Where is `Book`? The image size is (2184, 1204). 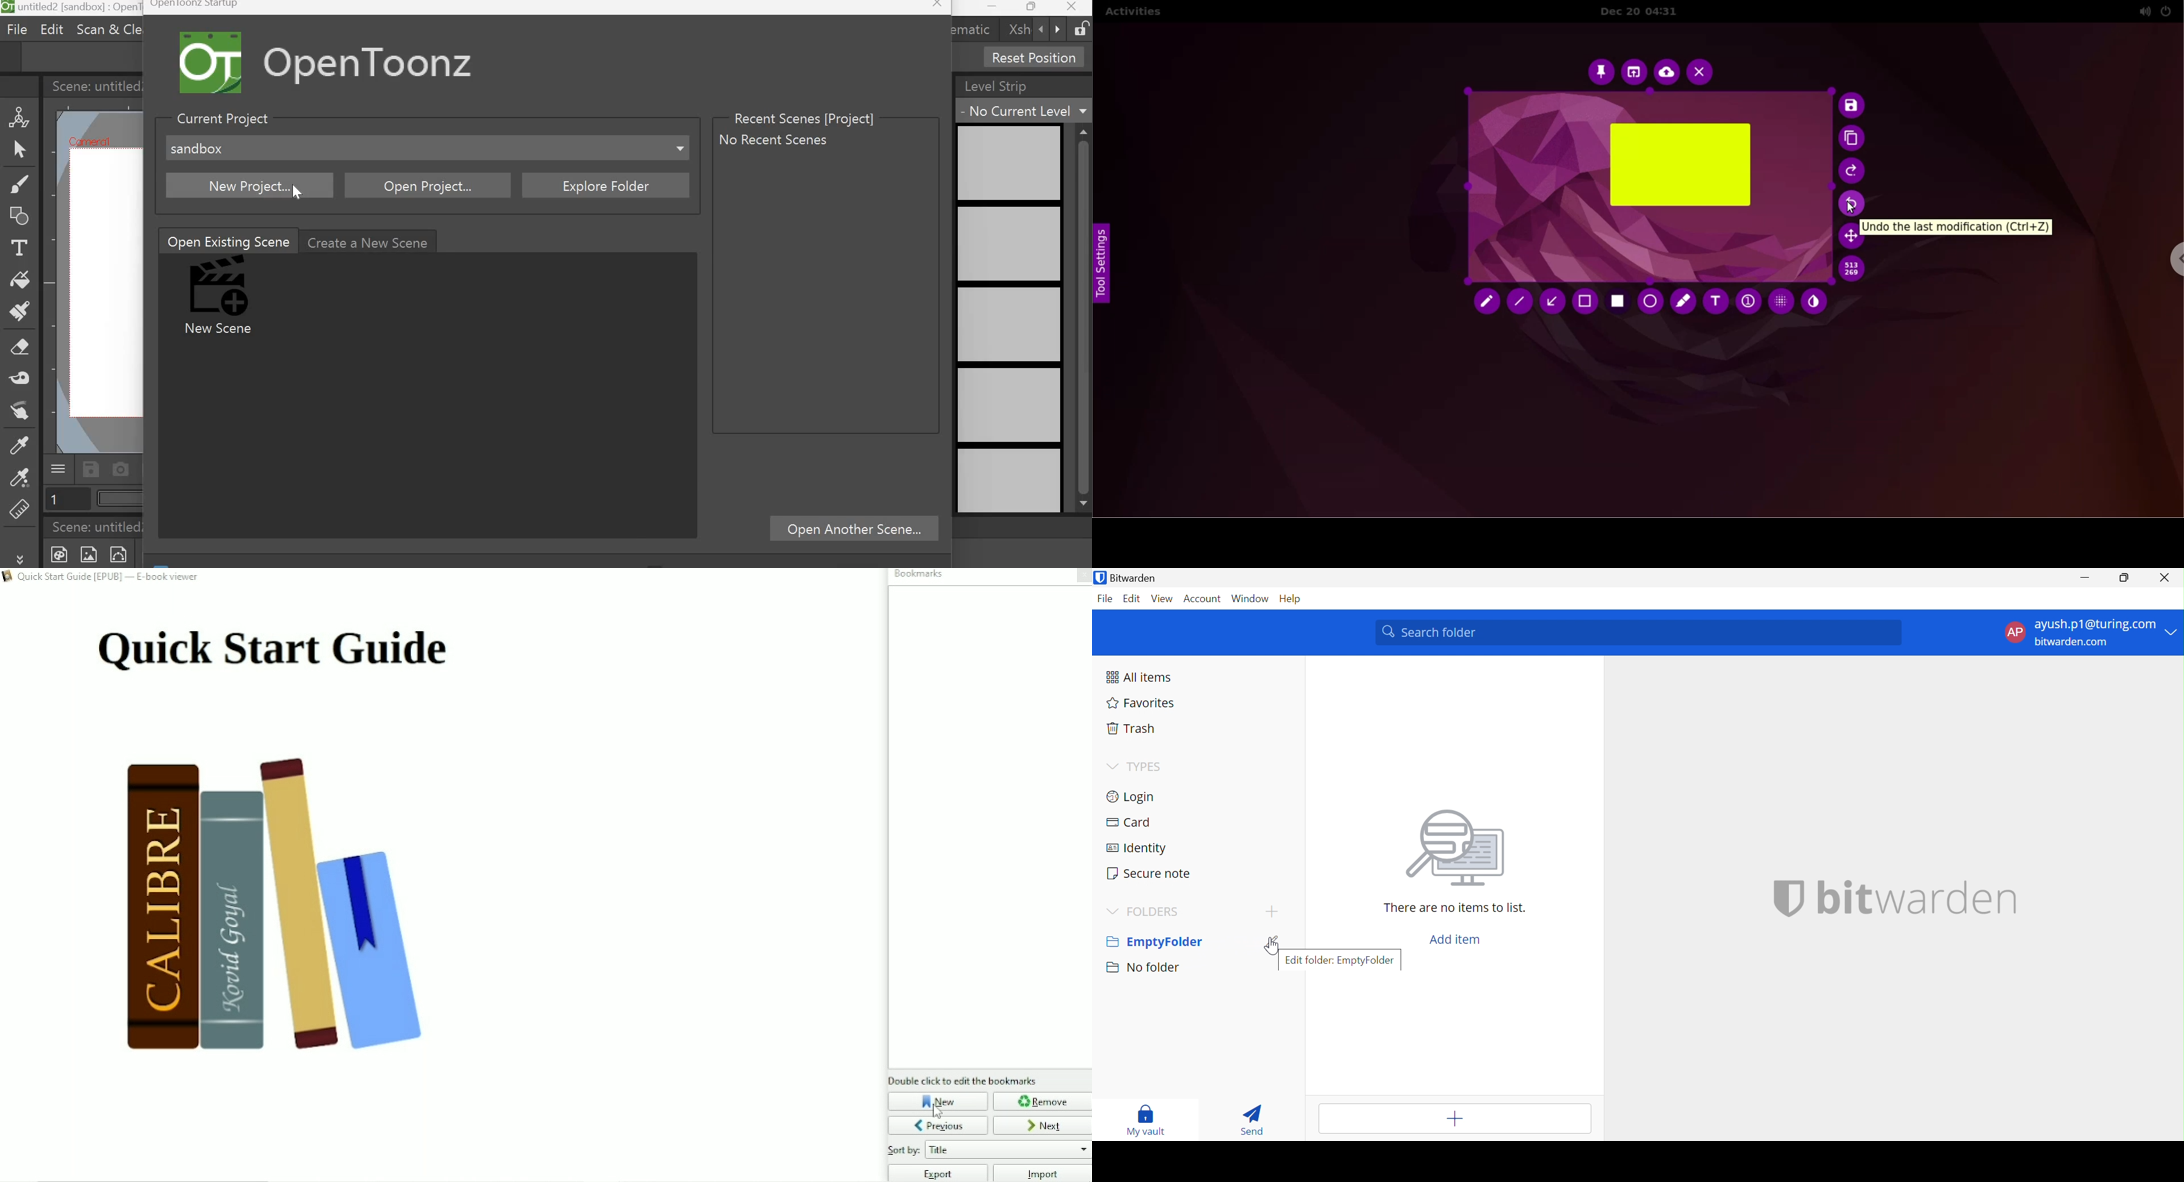 Book is located at coordinates (291, 911).